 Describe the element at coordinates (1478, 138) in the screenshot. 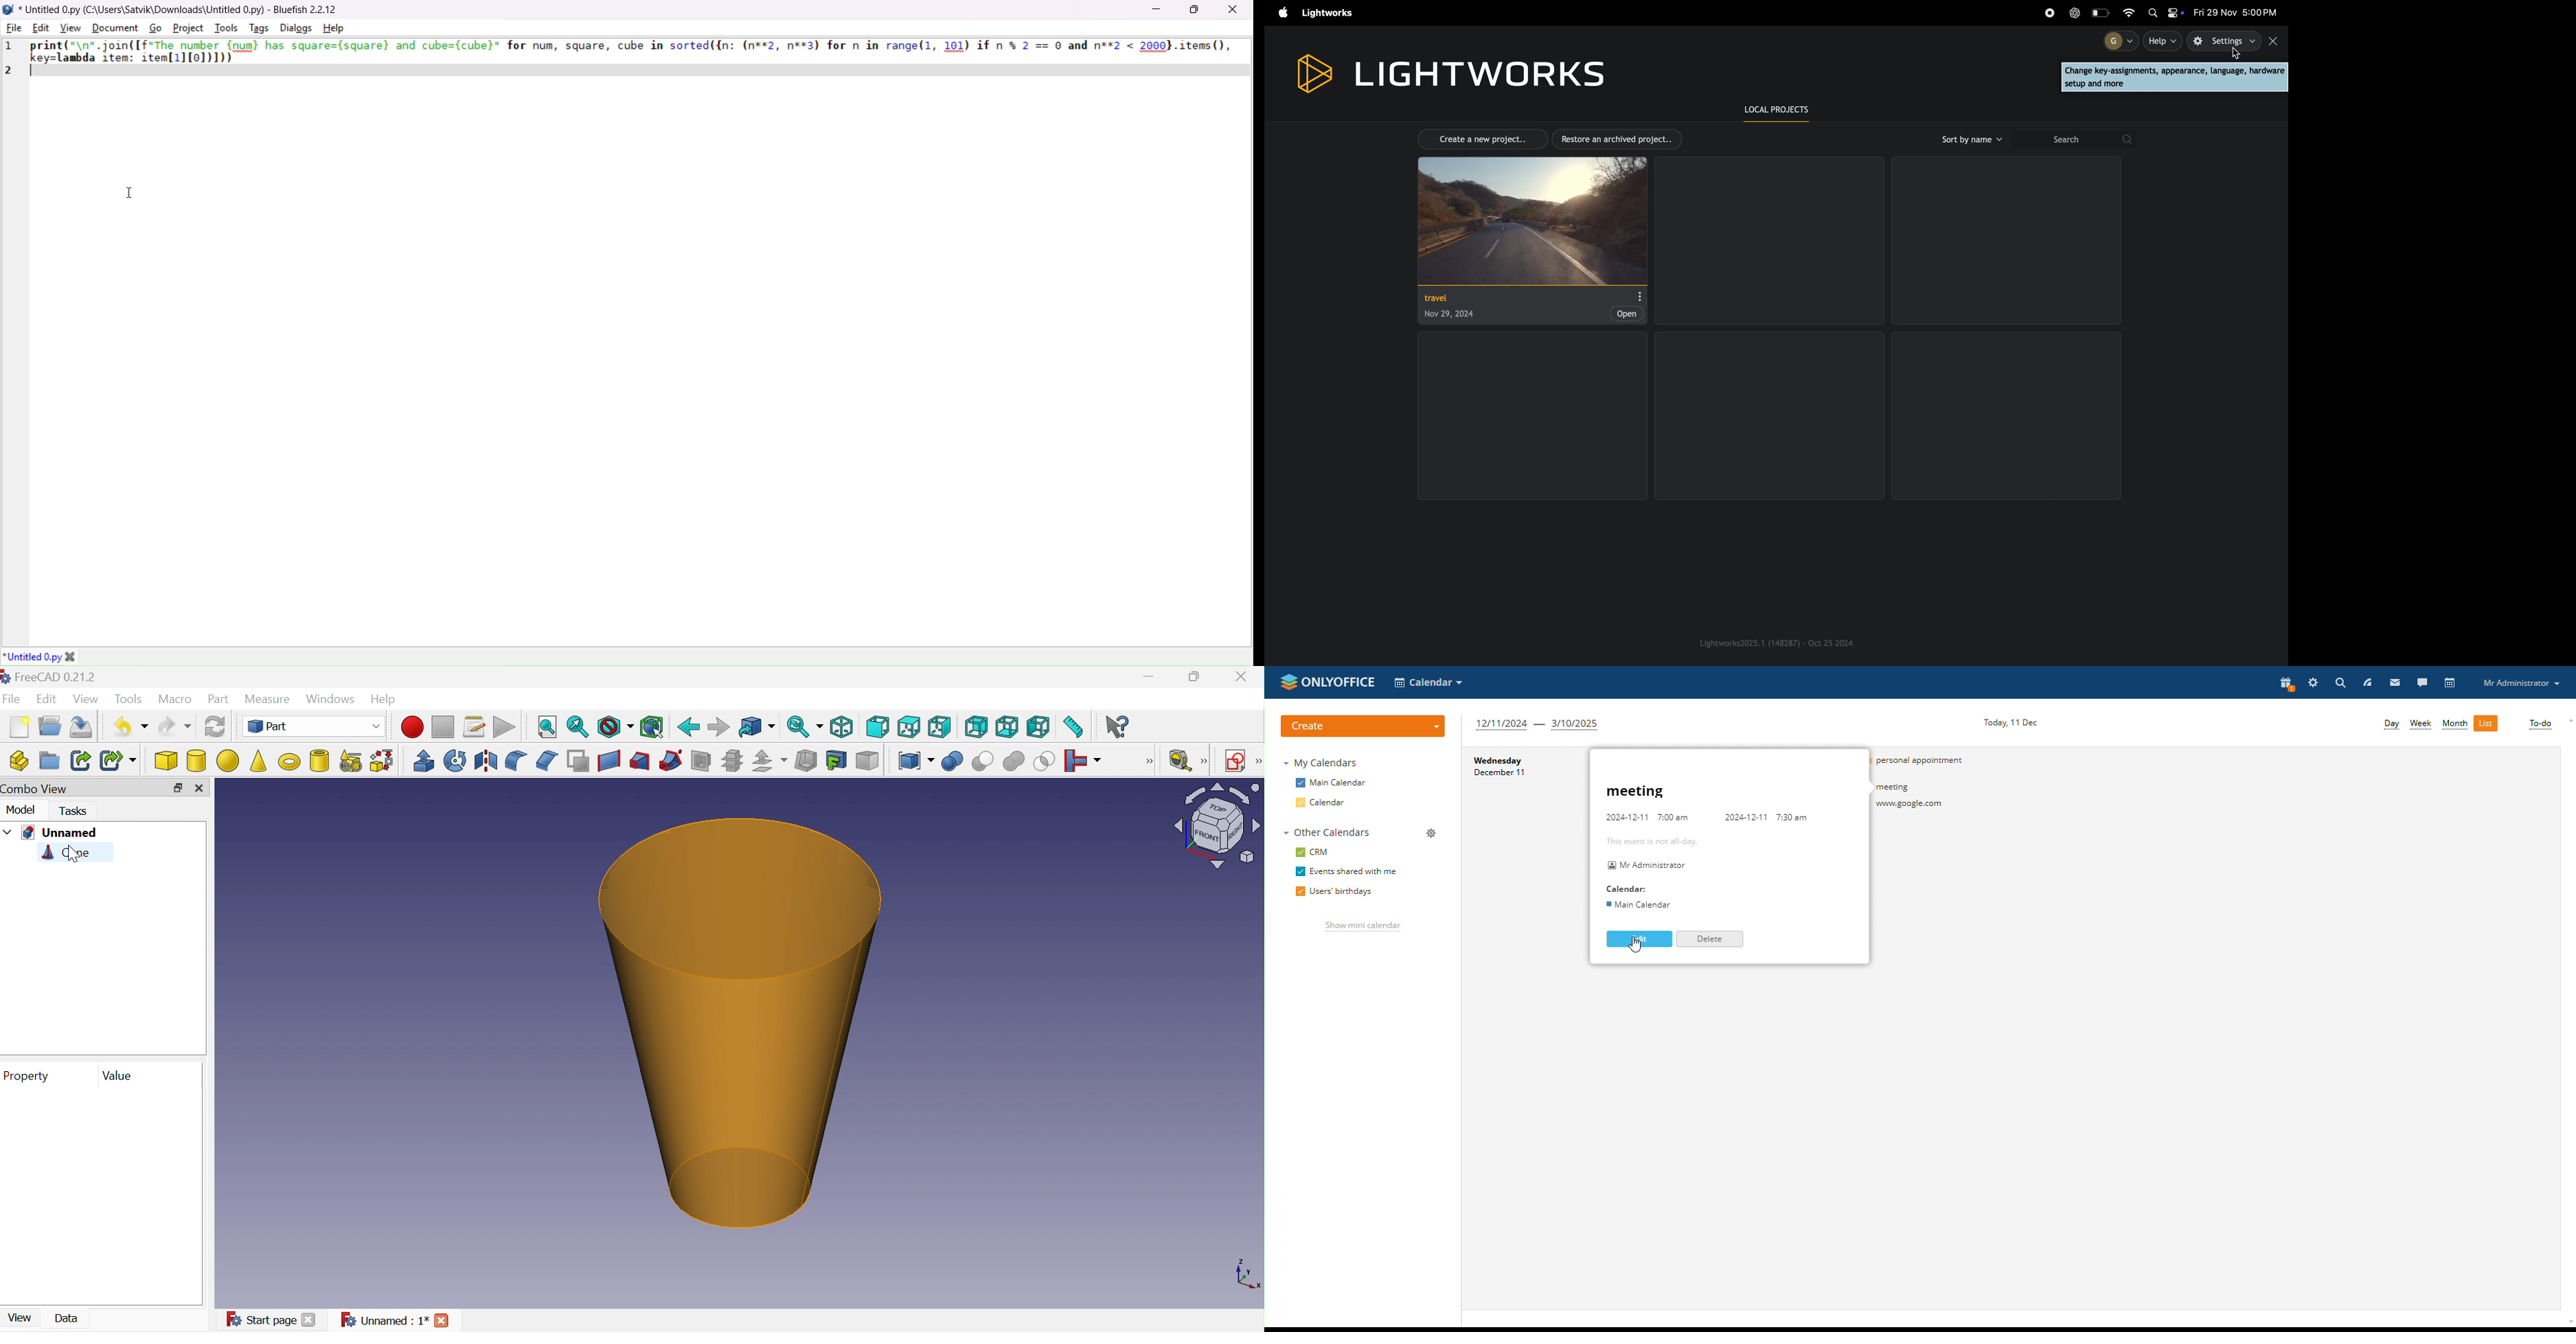

I see `create new project` at that location.